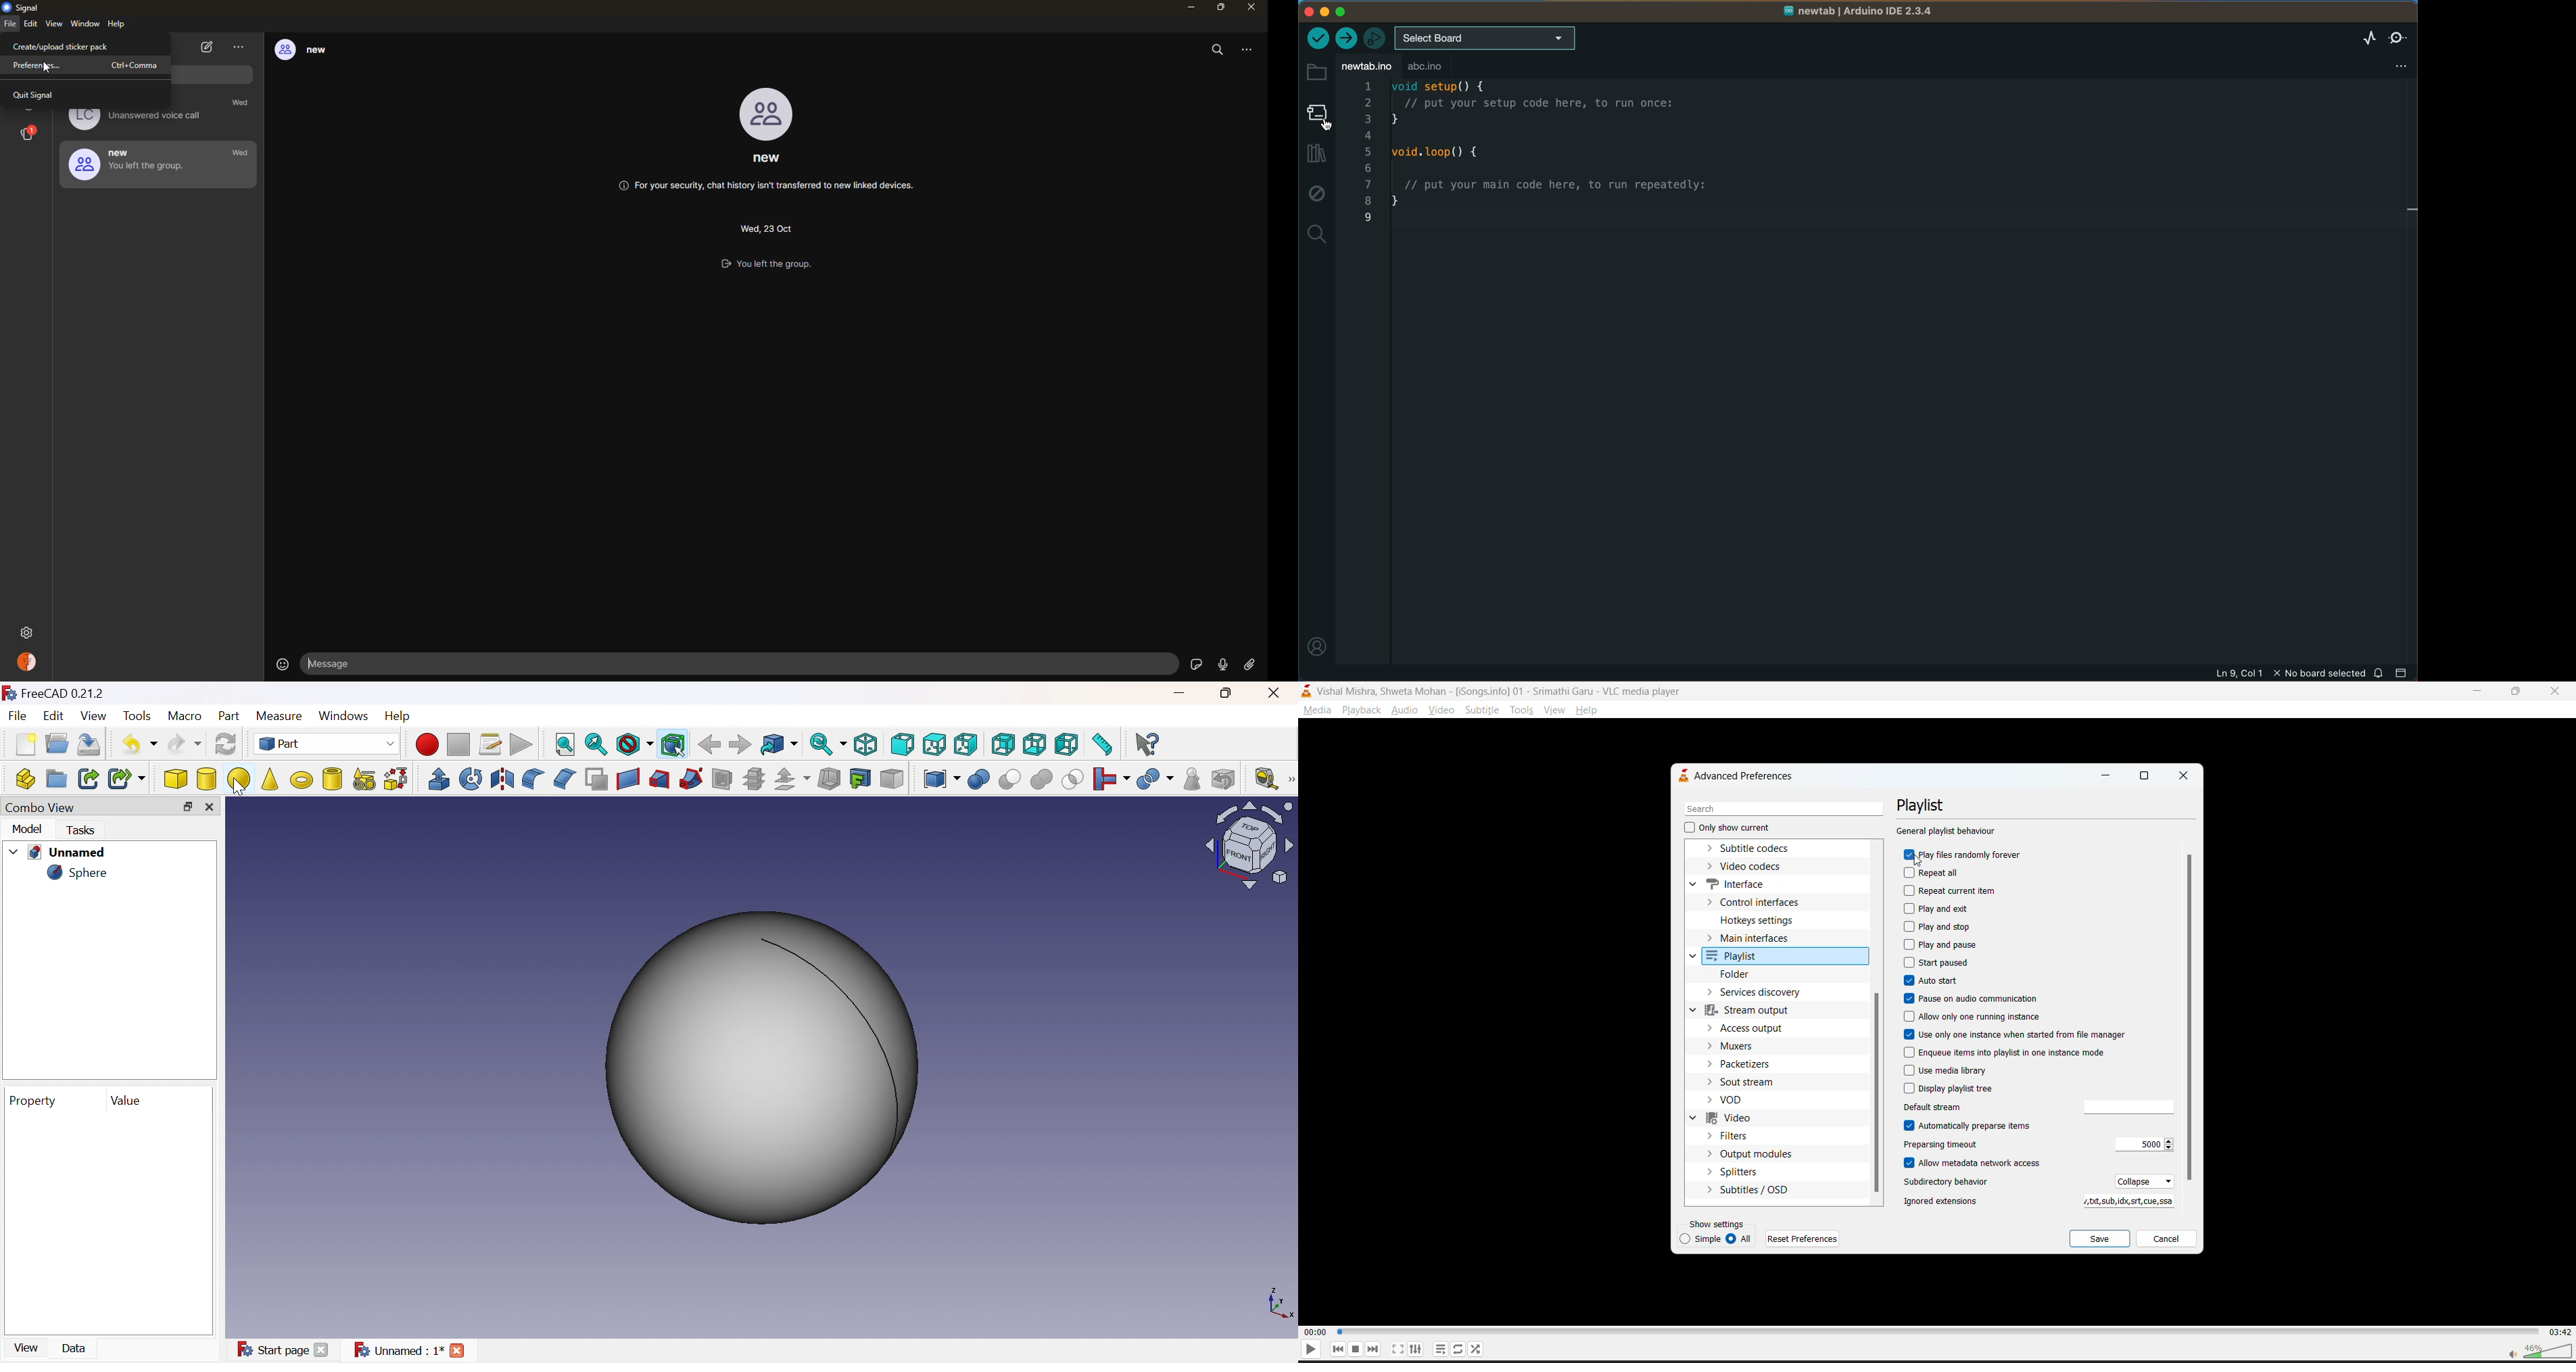 The height and width of the screenshot is (1372, 2576). Describe the element at coordinates (779, 745) in the screenshot. I see `Go to linked object` at that location.